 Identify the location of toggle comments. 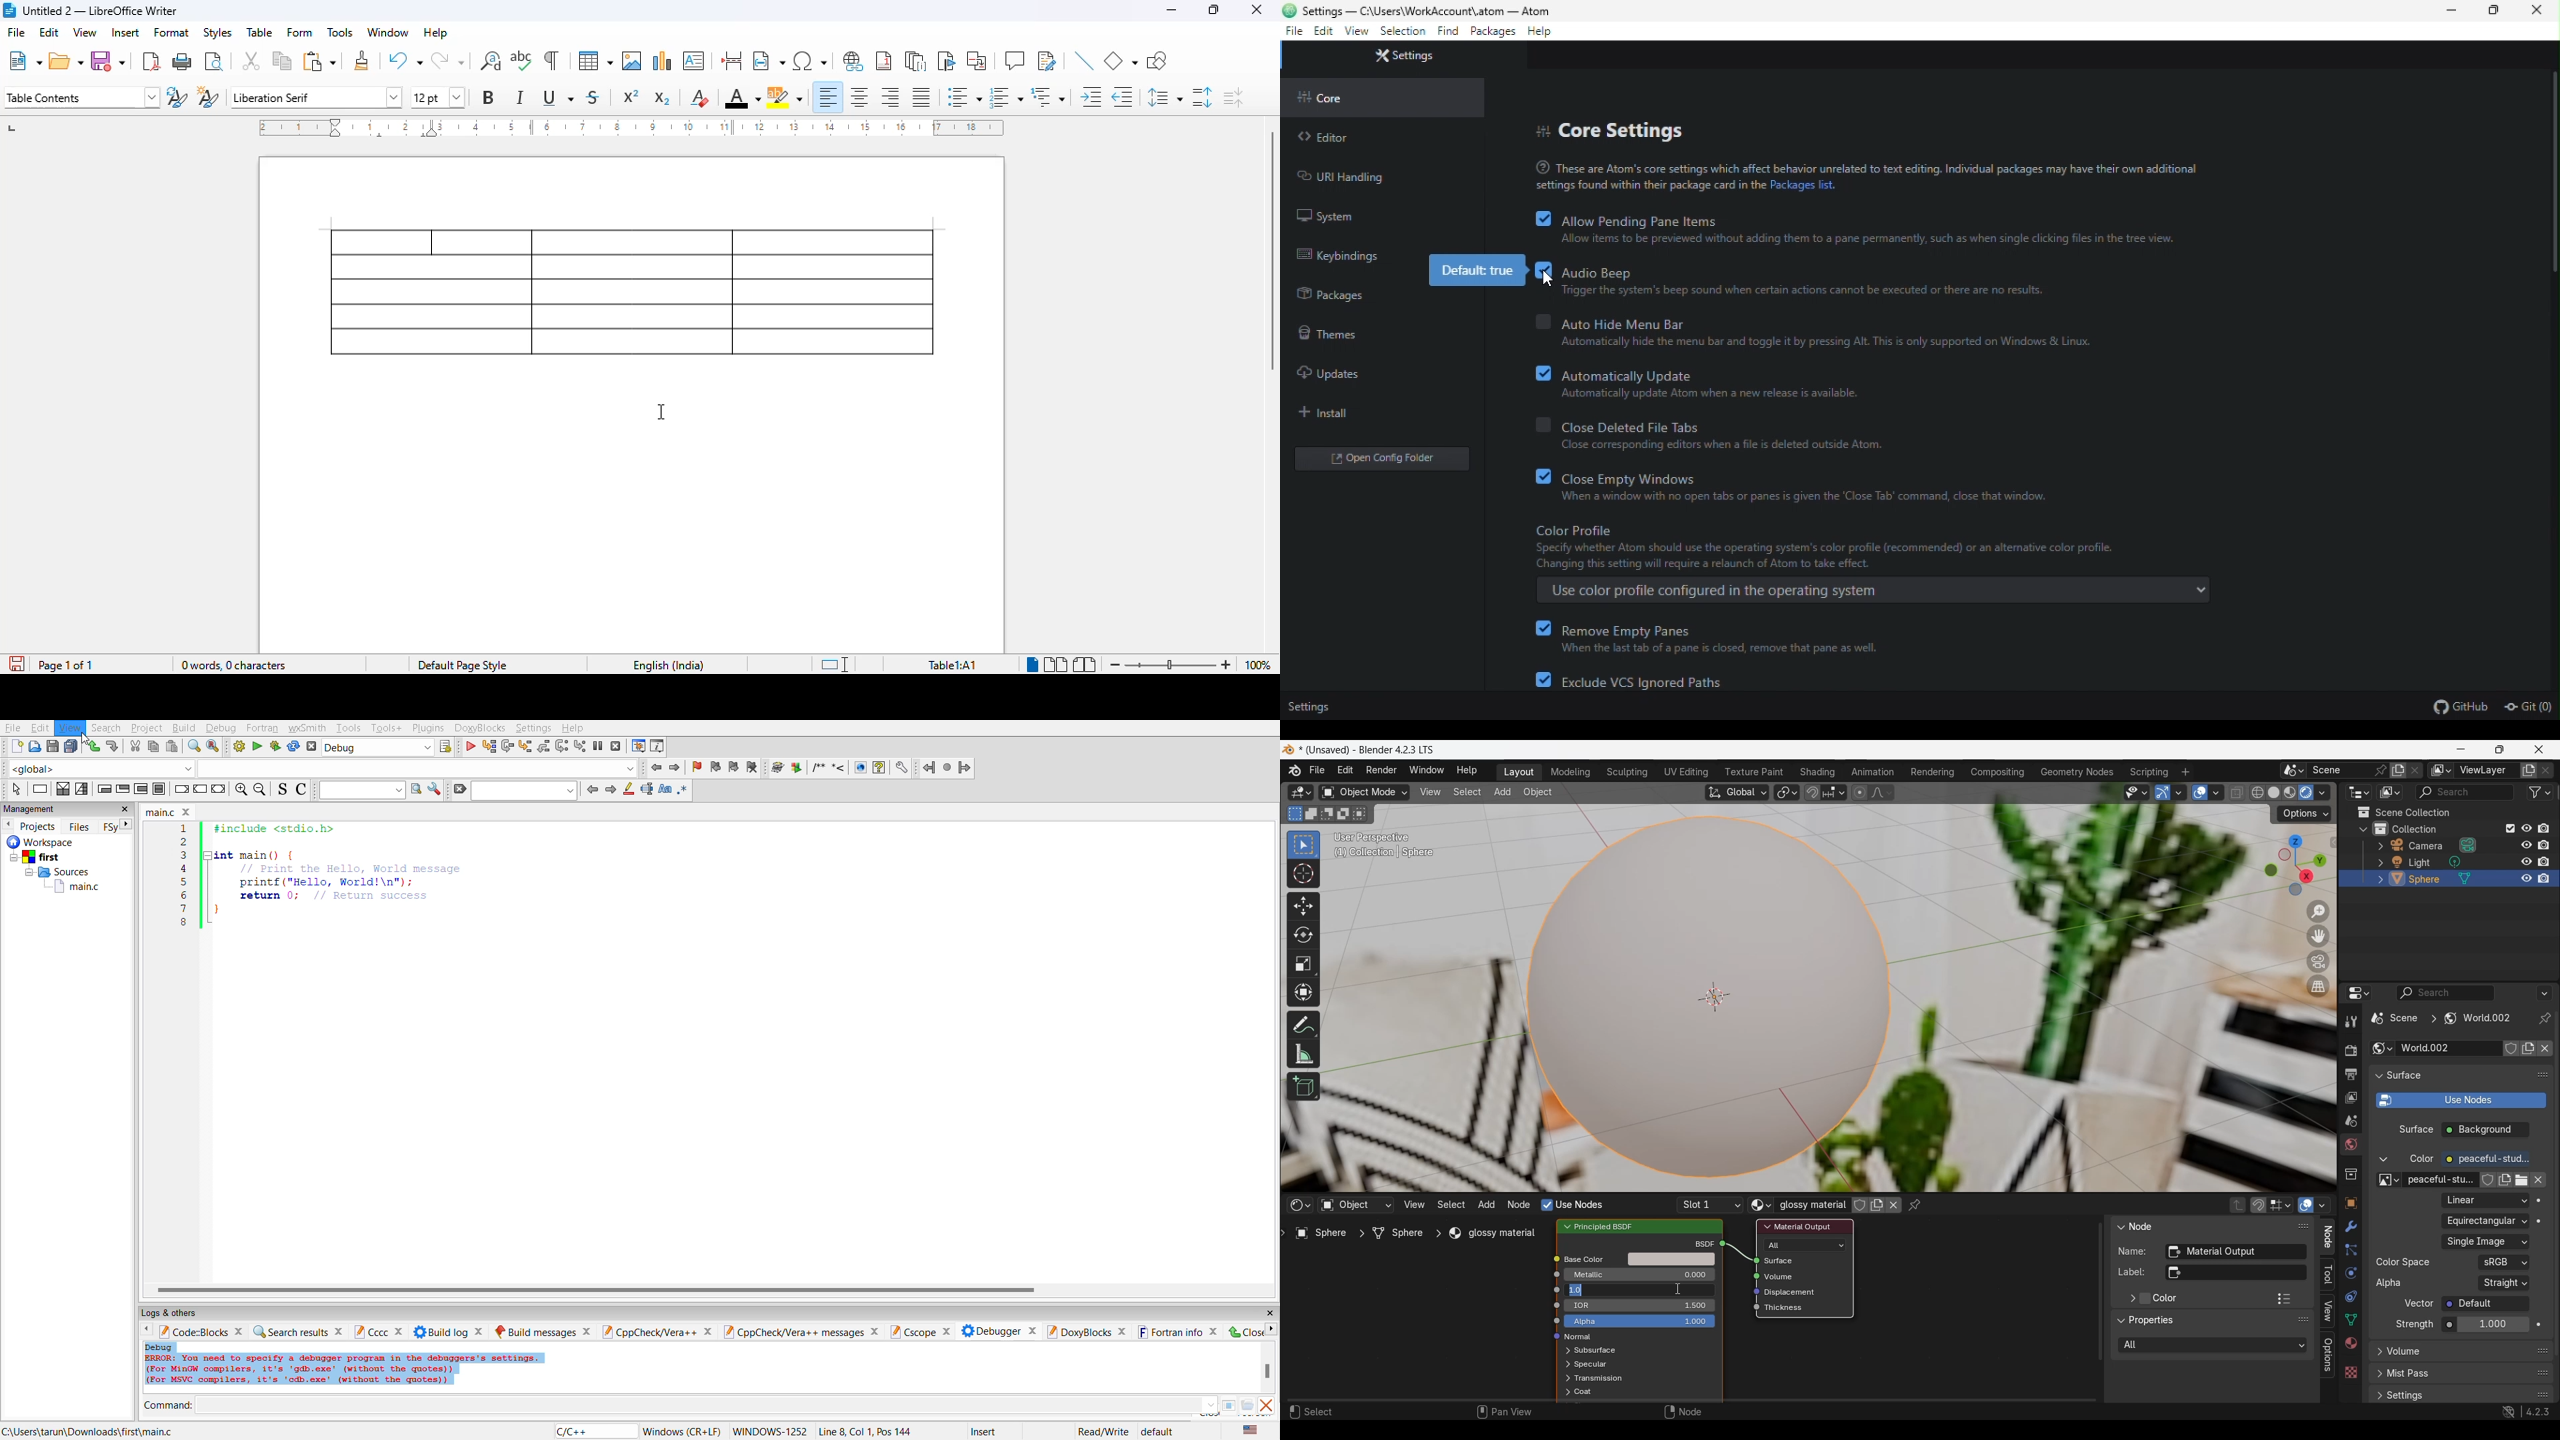
(304, 791).